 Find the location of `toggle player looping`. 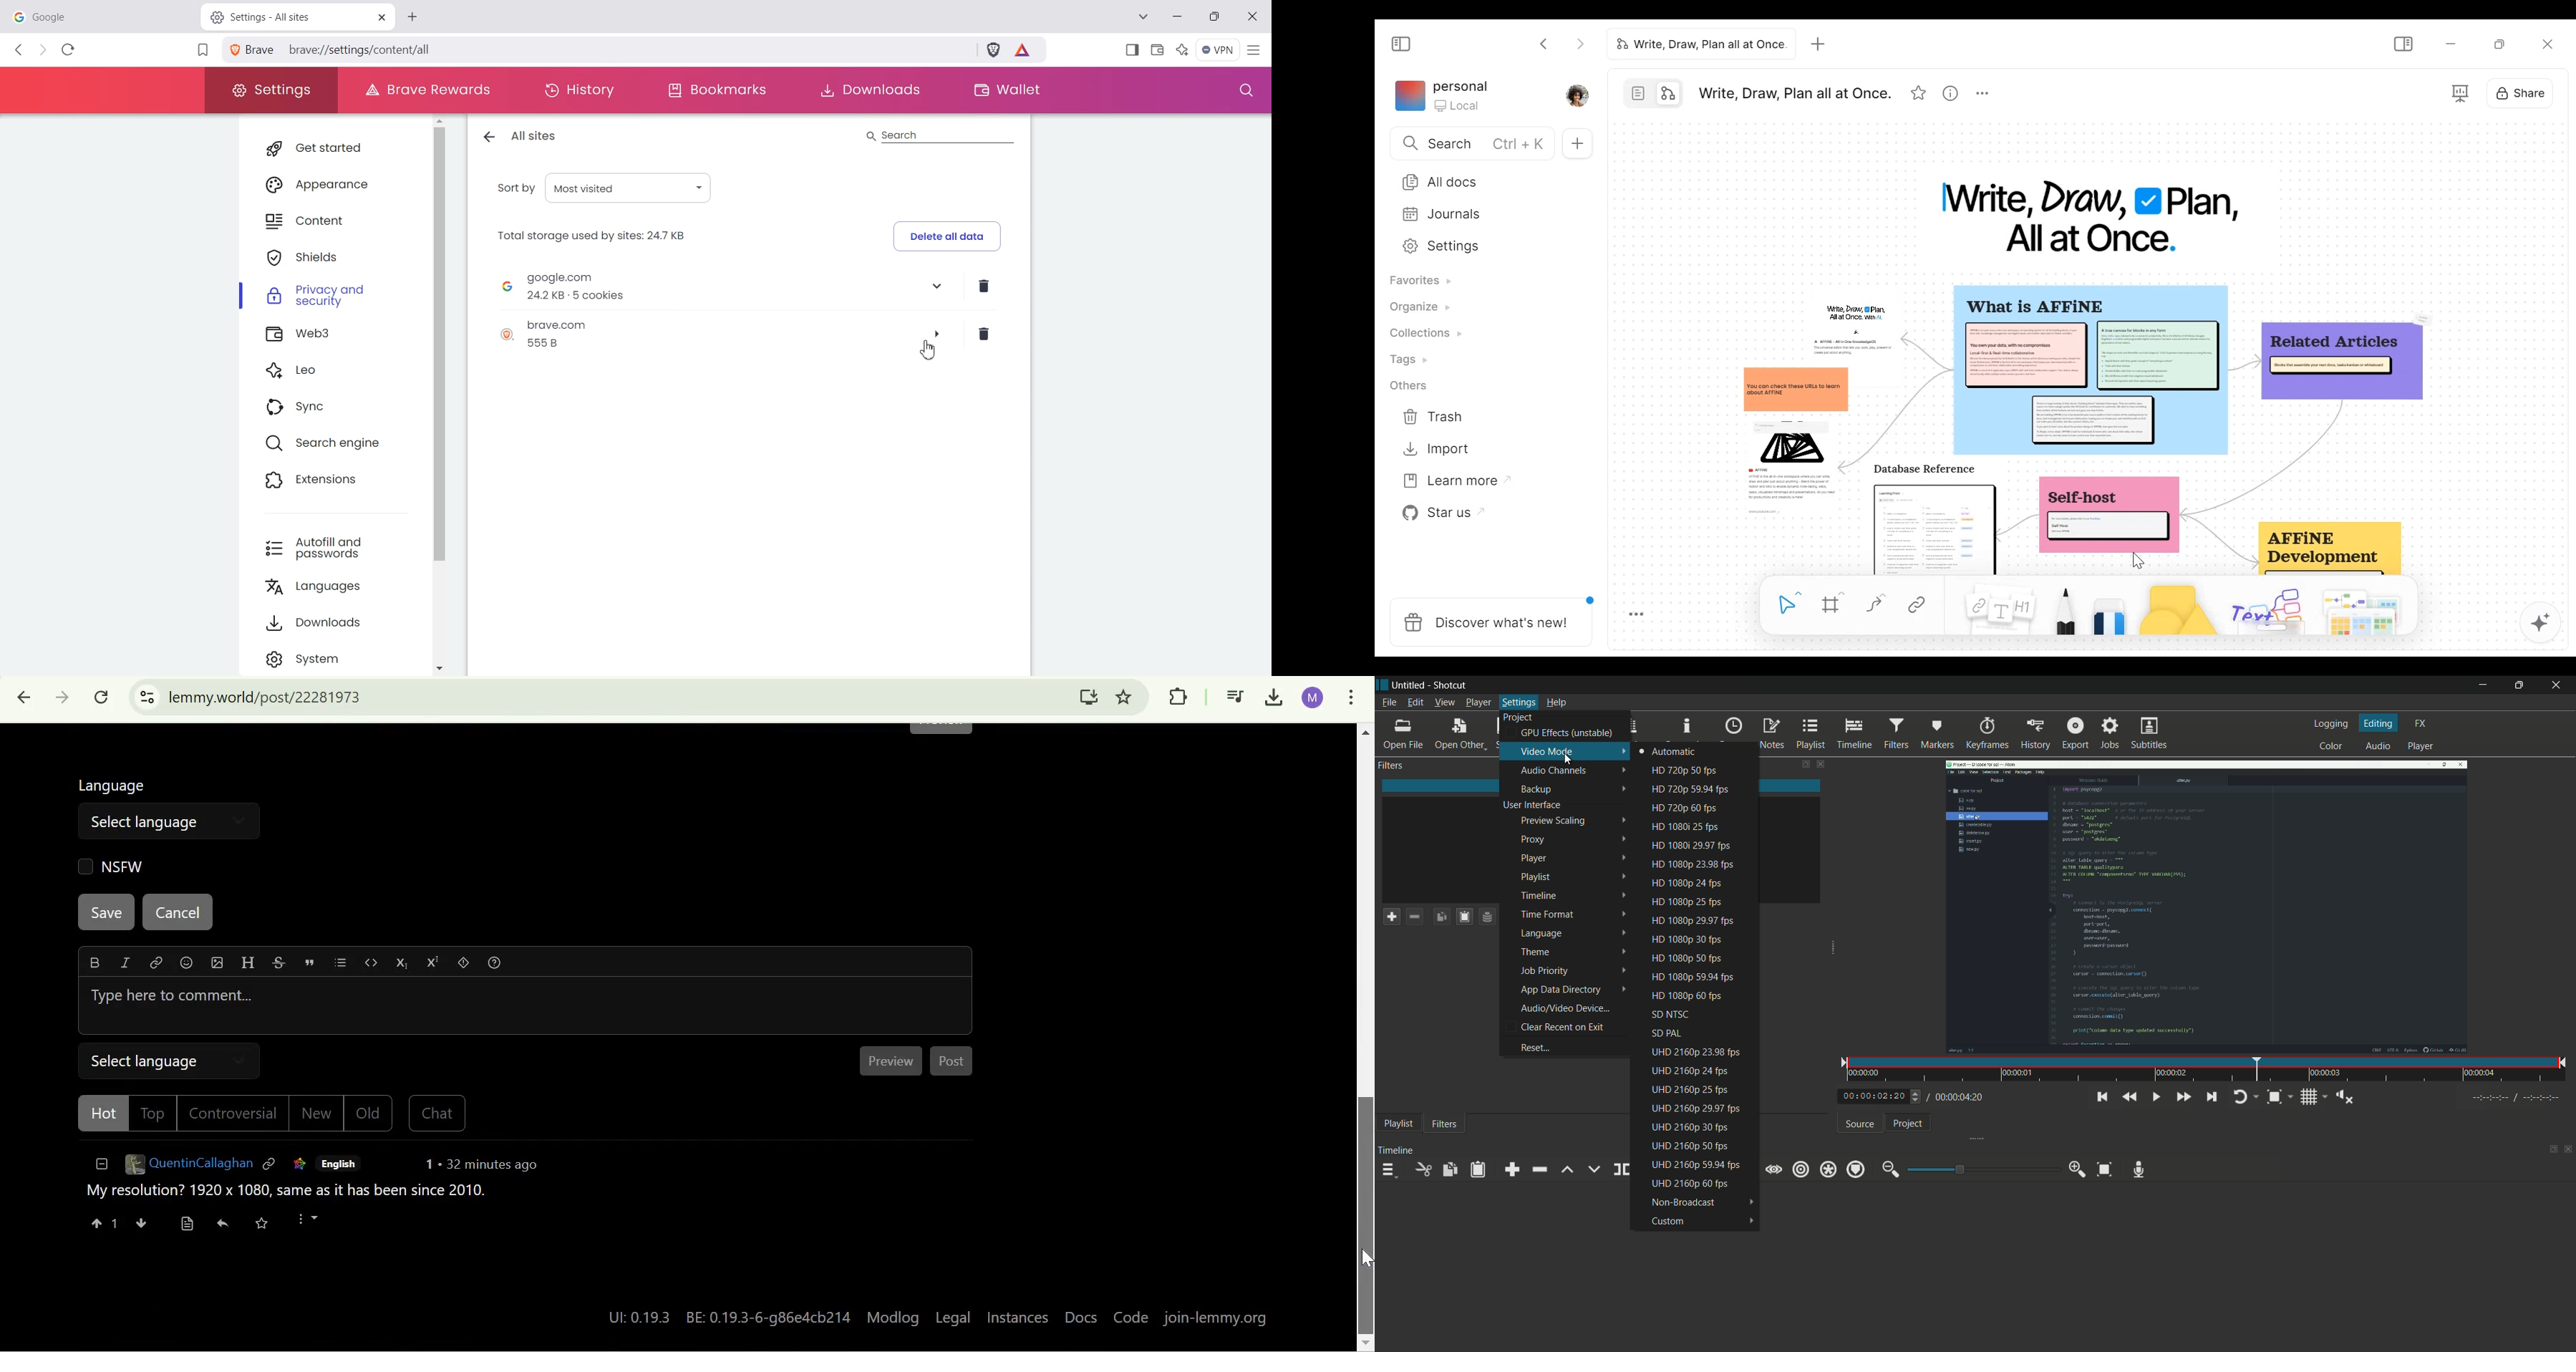

toggle player looping is located at coordinates (2245, 1097).